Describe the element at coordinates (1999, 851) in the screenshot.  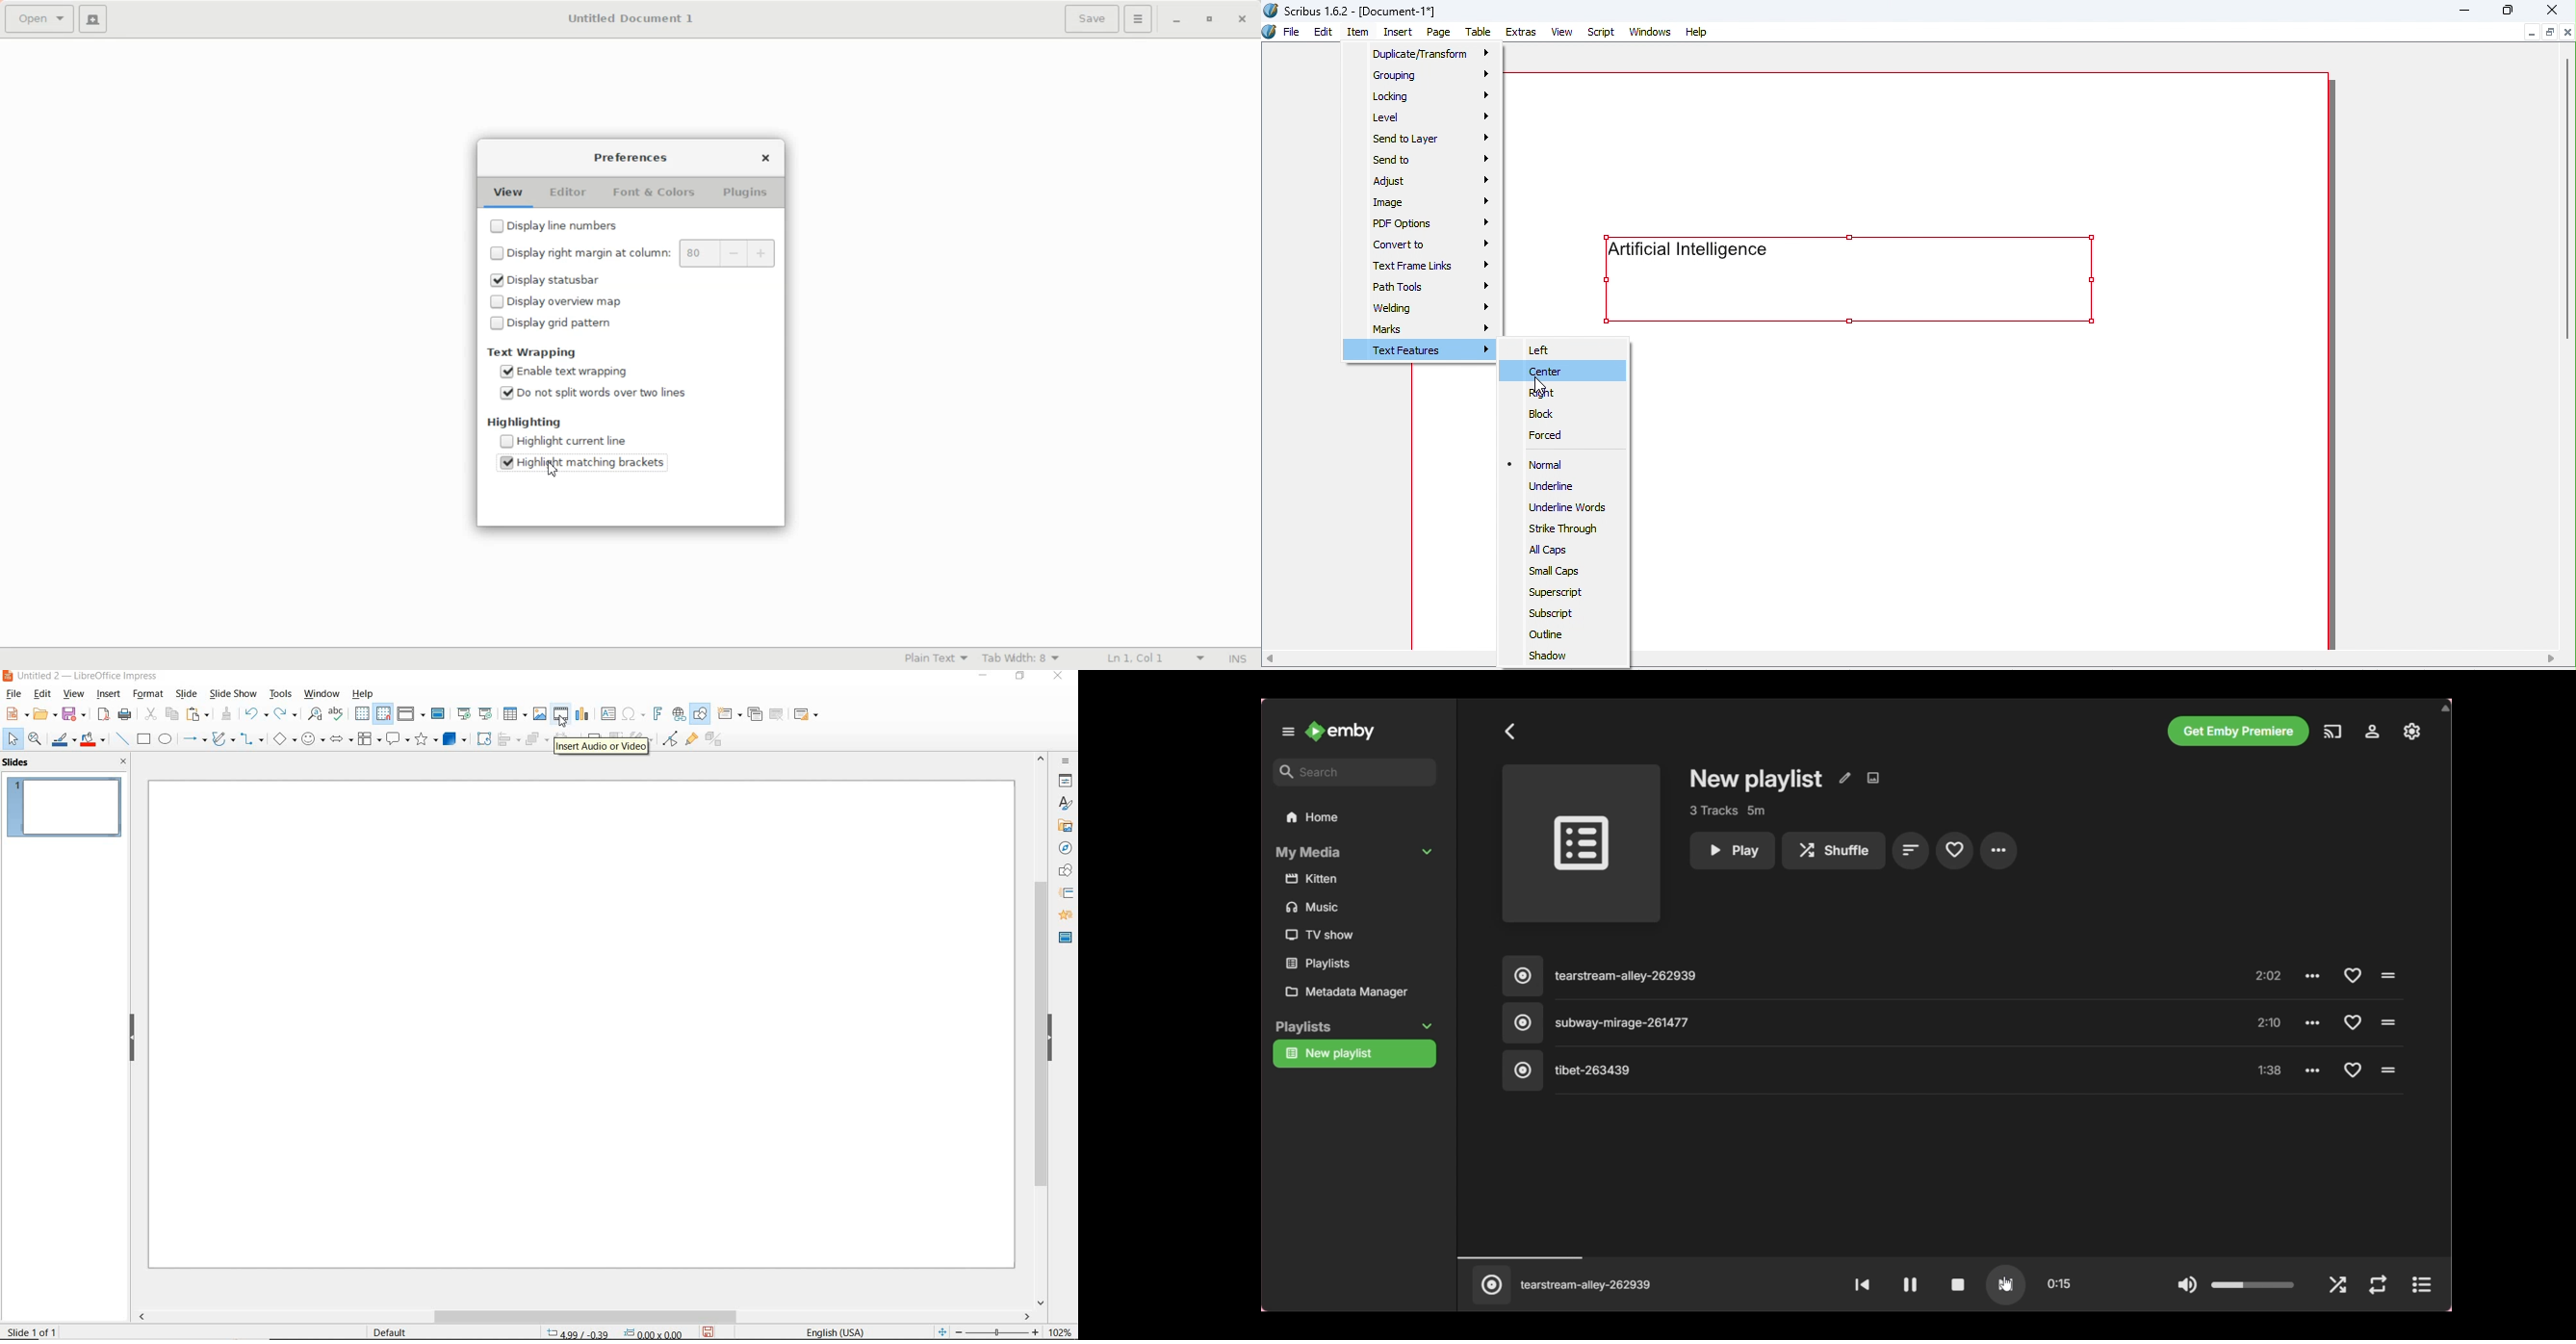
I see `More settings` at that location.